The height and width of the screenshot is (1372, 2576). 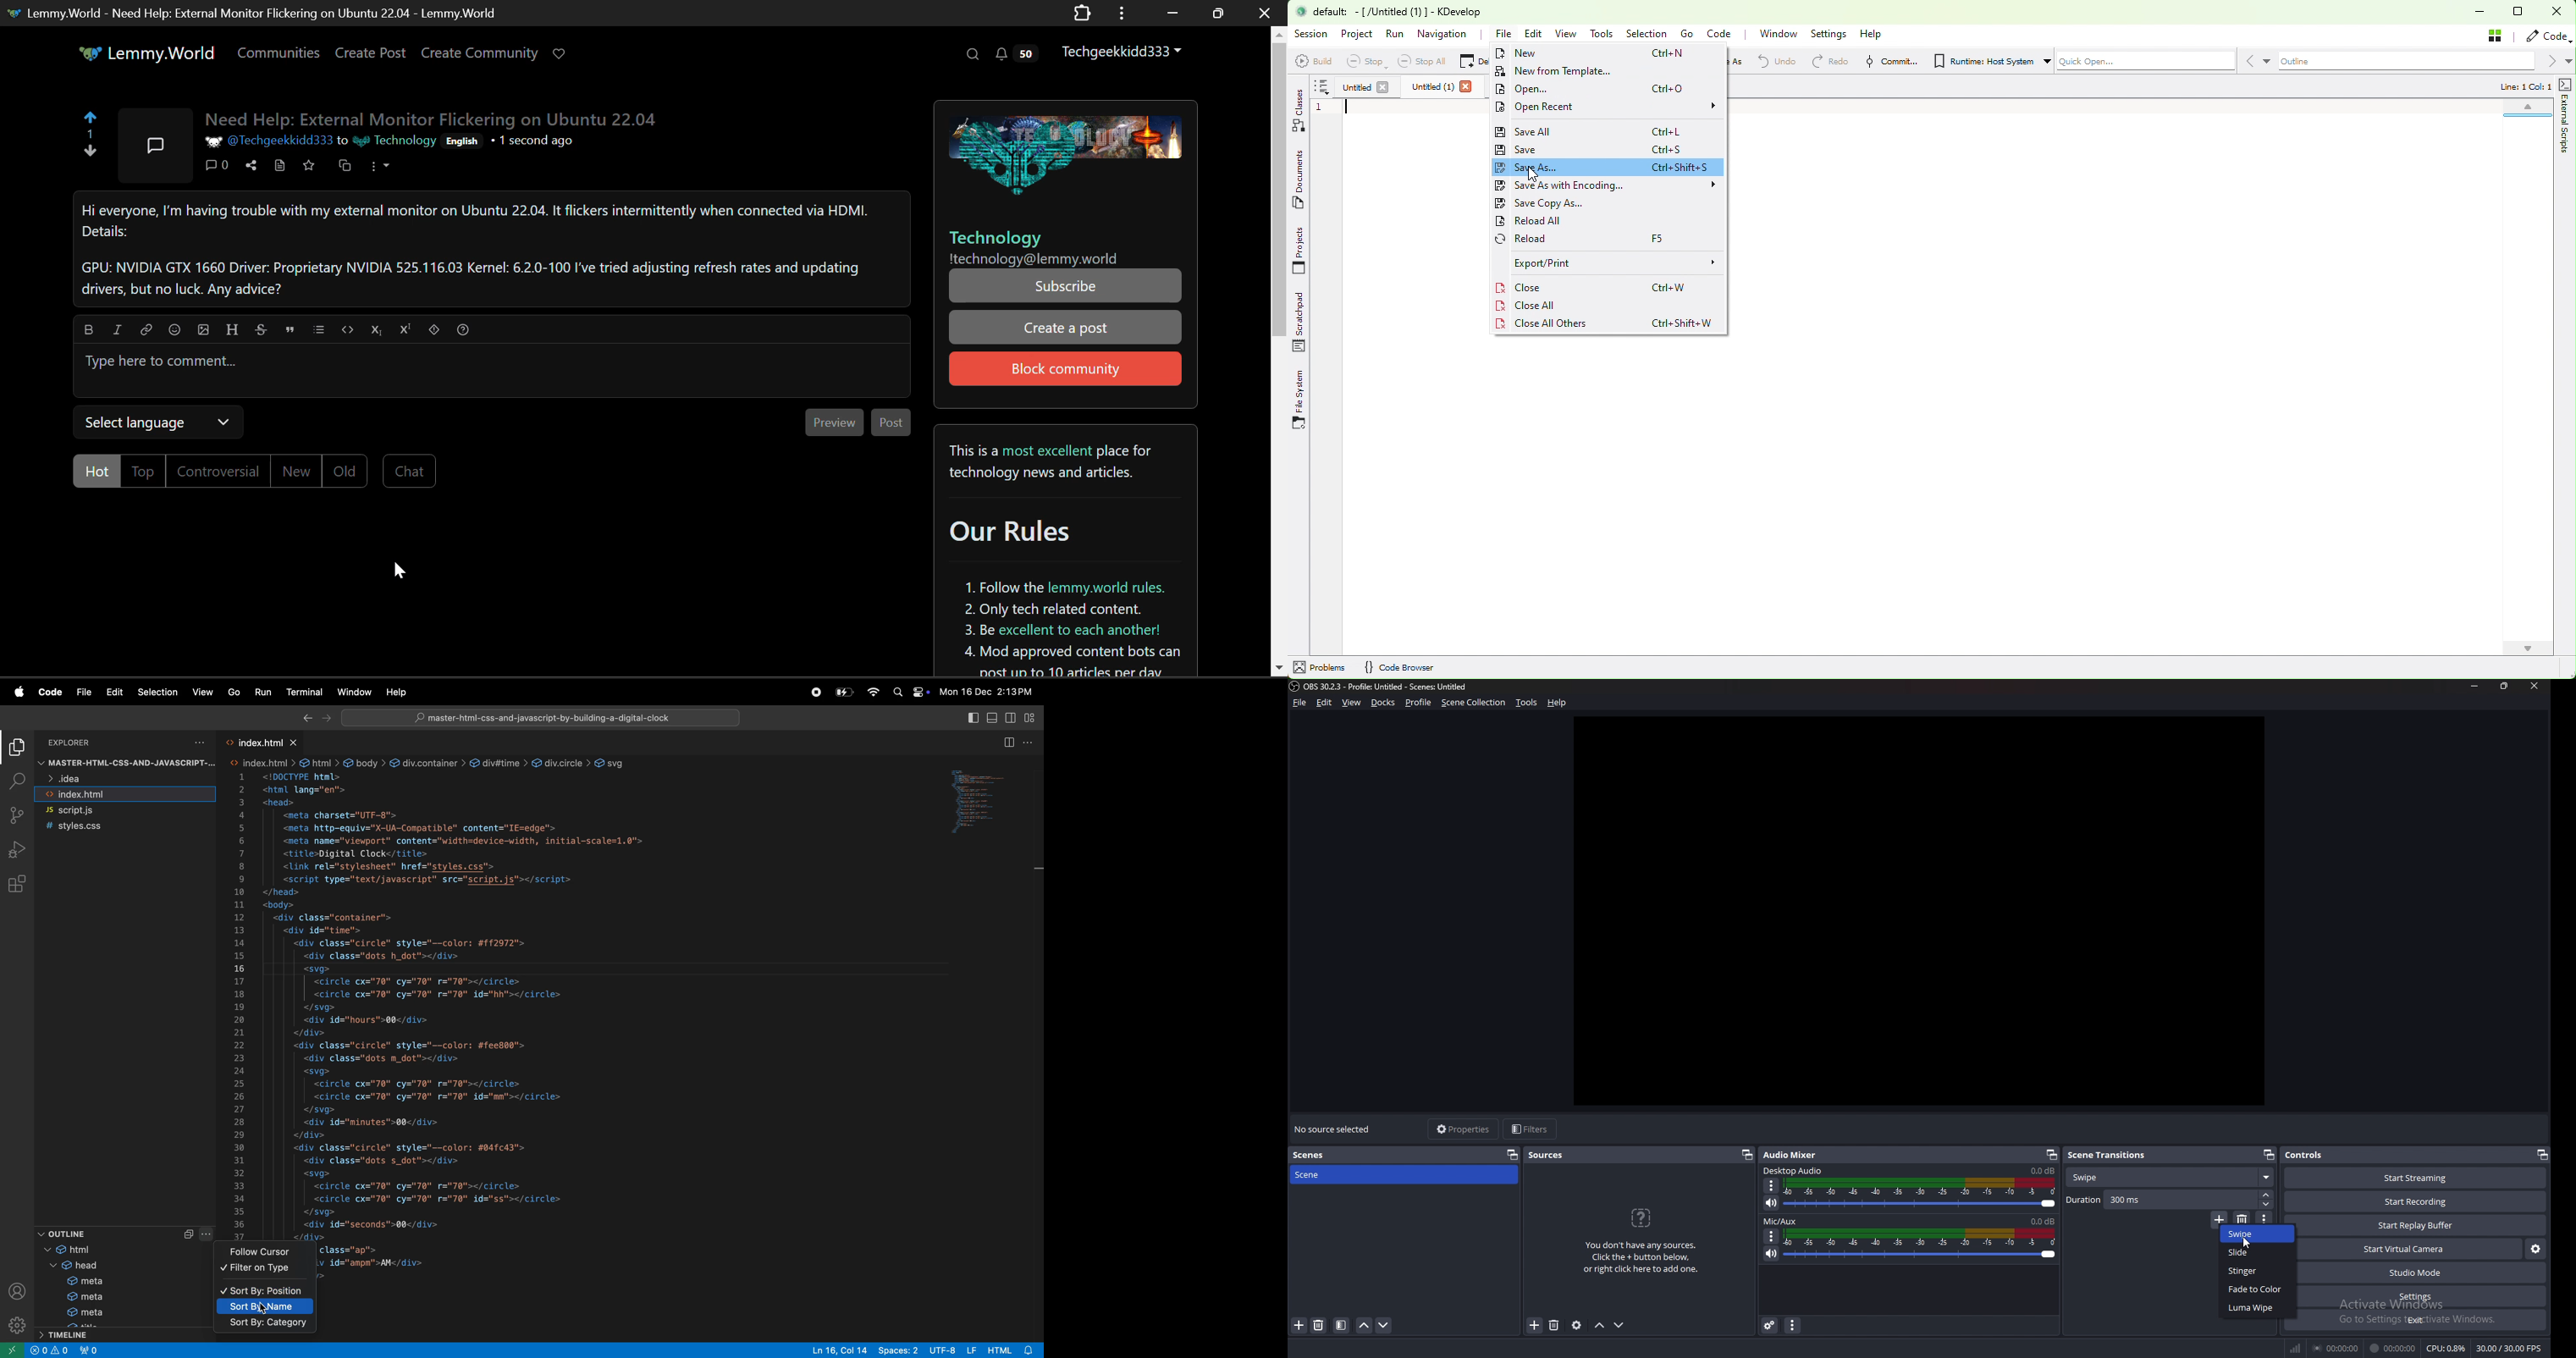 I want to click on Strikethrough, so click(x=261, y=329).